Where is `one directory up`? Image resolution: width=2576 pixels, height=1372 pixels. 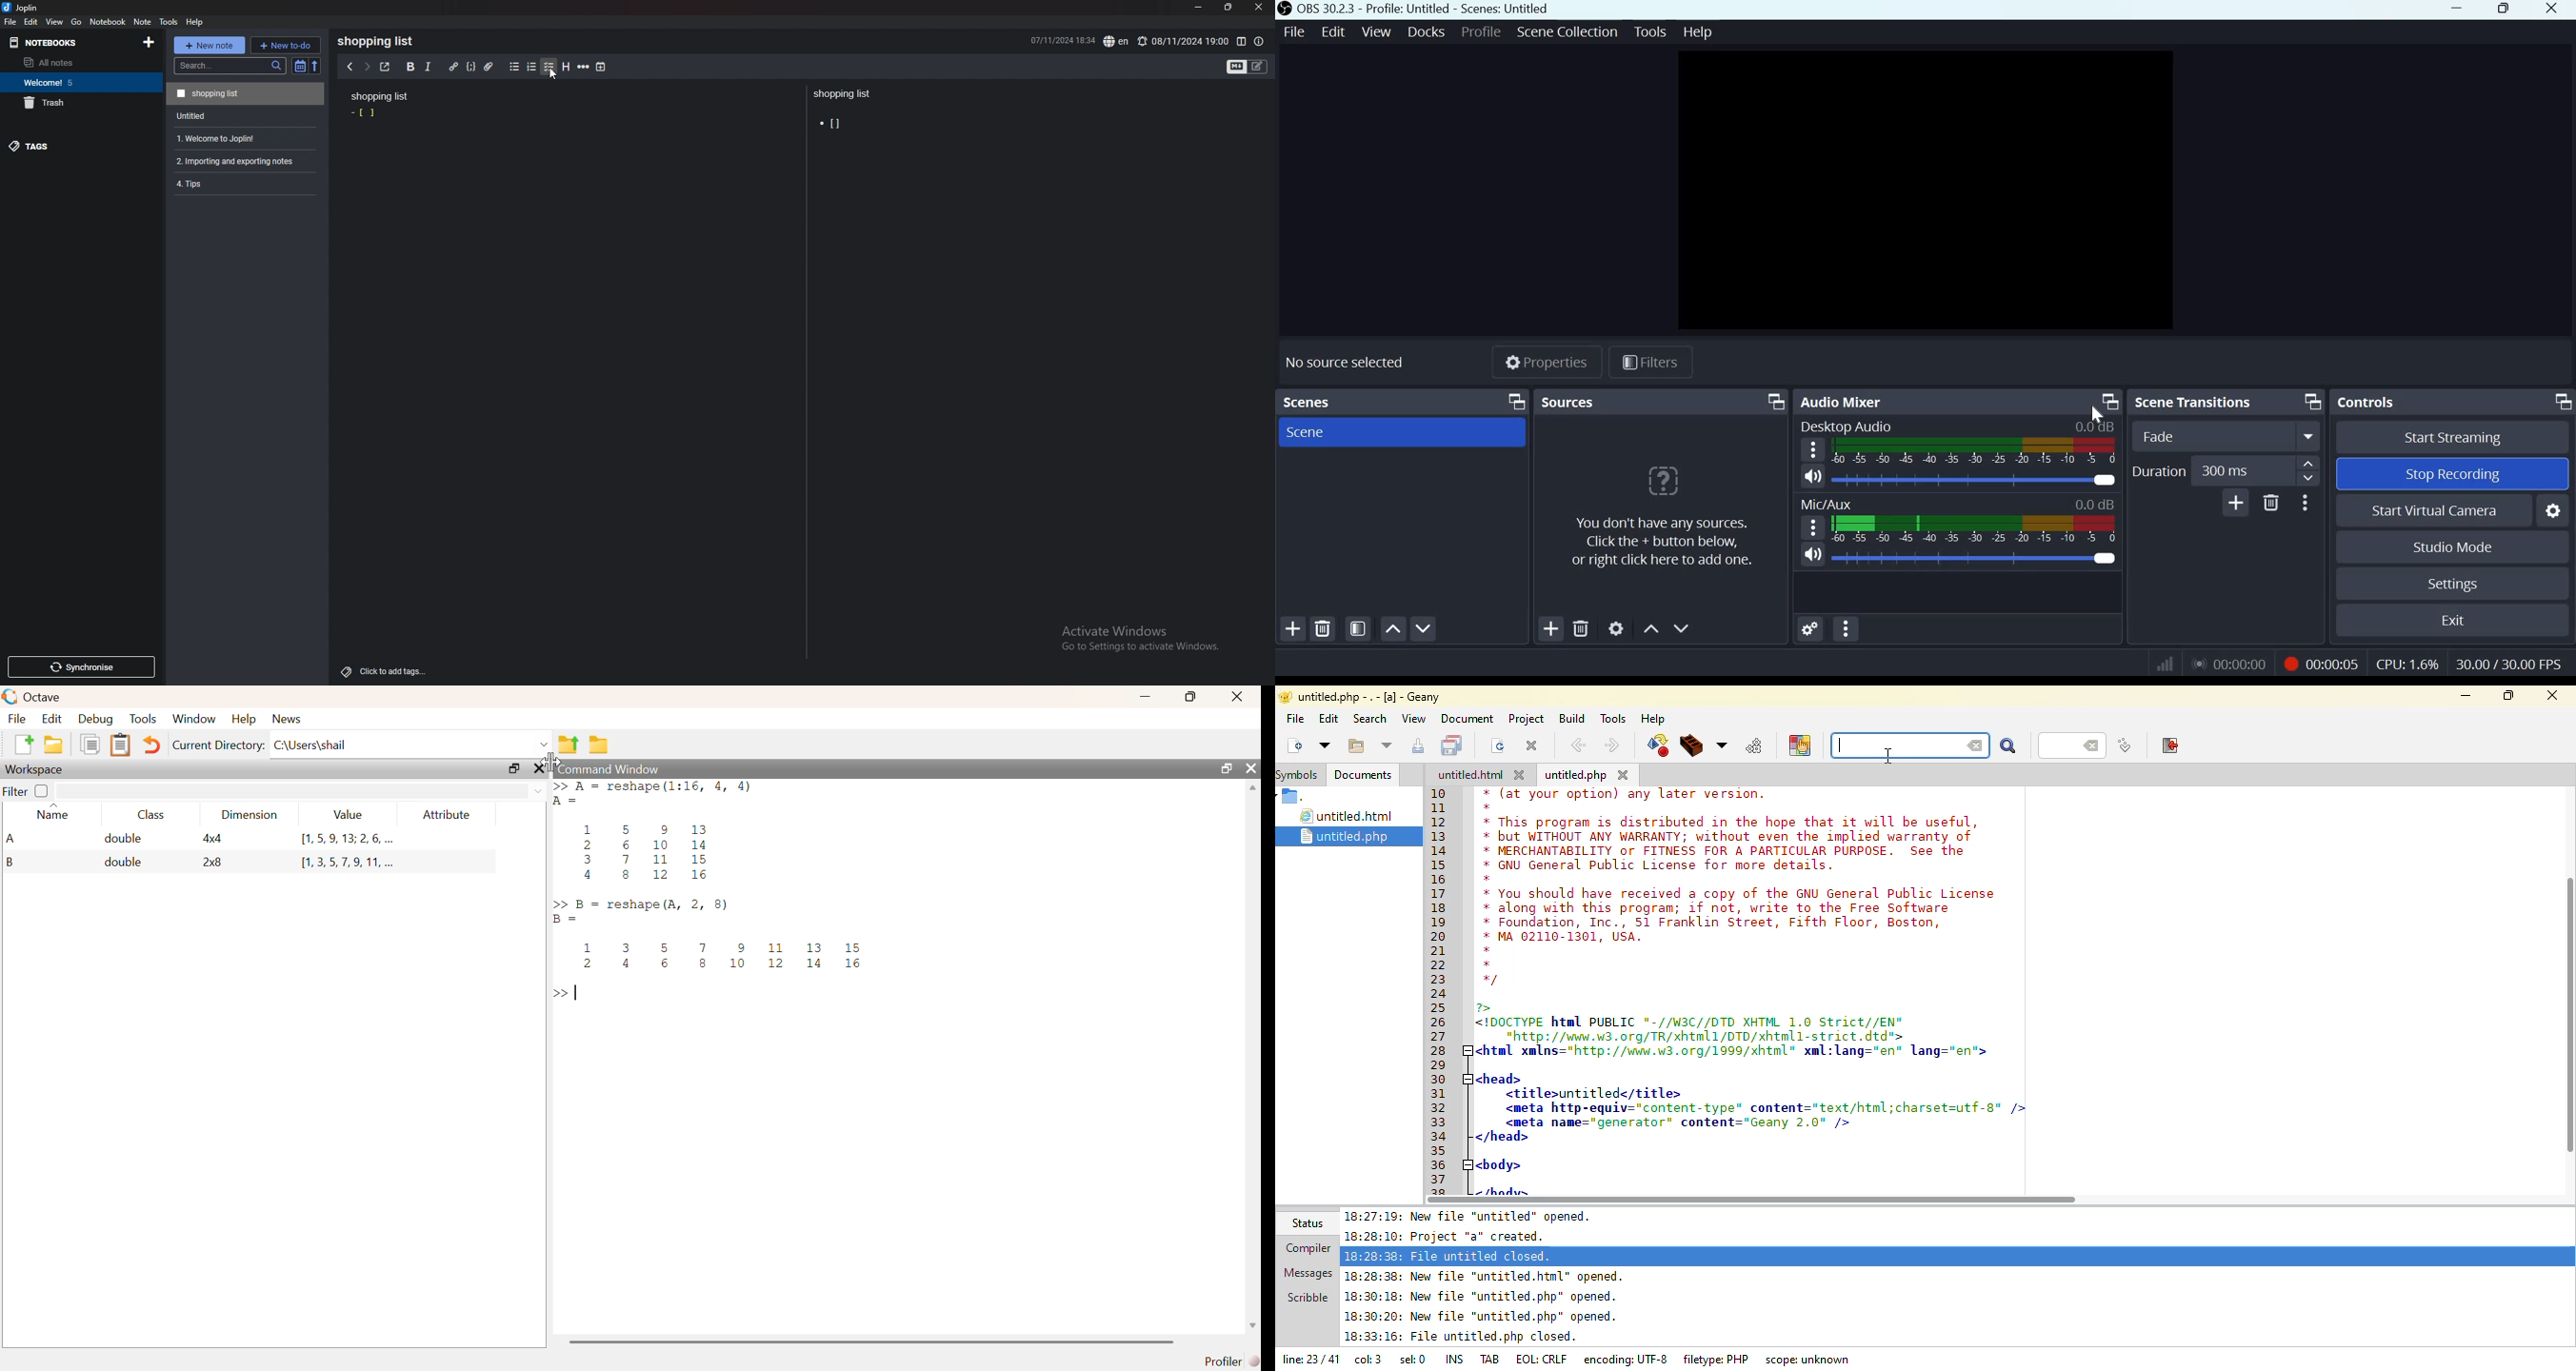 one directory up is located at coordinates (568, 745).